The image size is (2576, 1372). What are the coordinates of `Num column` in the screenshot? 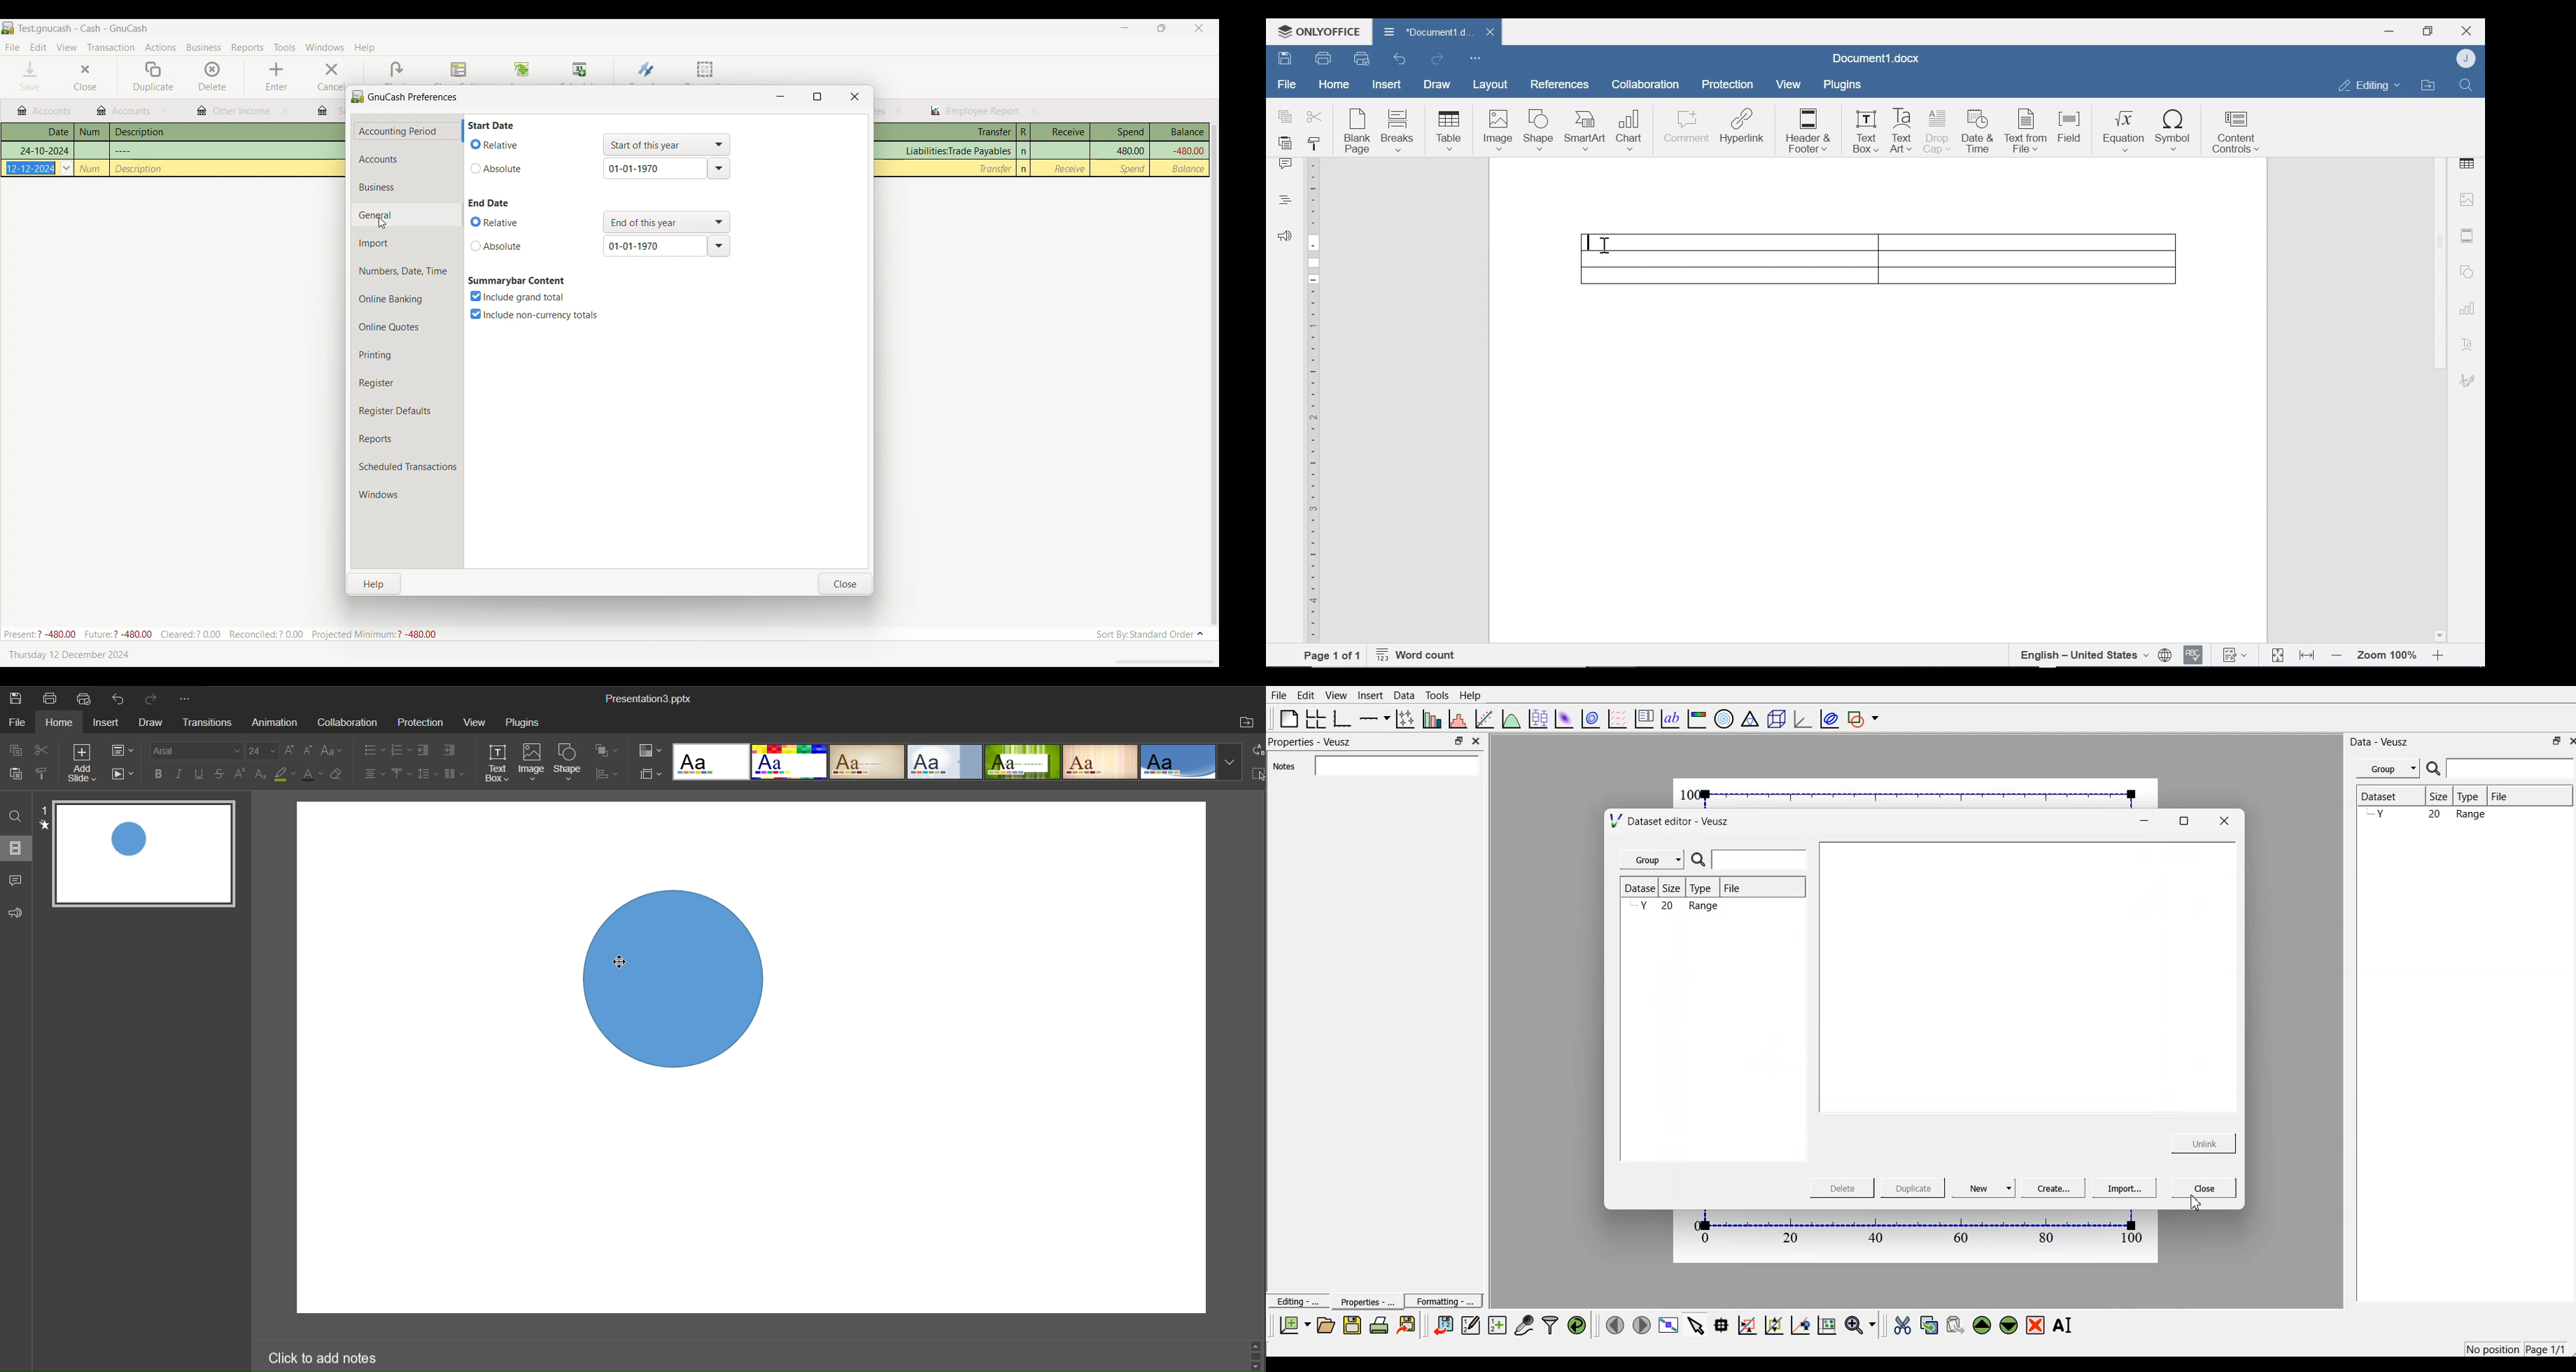 It's located at (91, 132).